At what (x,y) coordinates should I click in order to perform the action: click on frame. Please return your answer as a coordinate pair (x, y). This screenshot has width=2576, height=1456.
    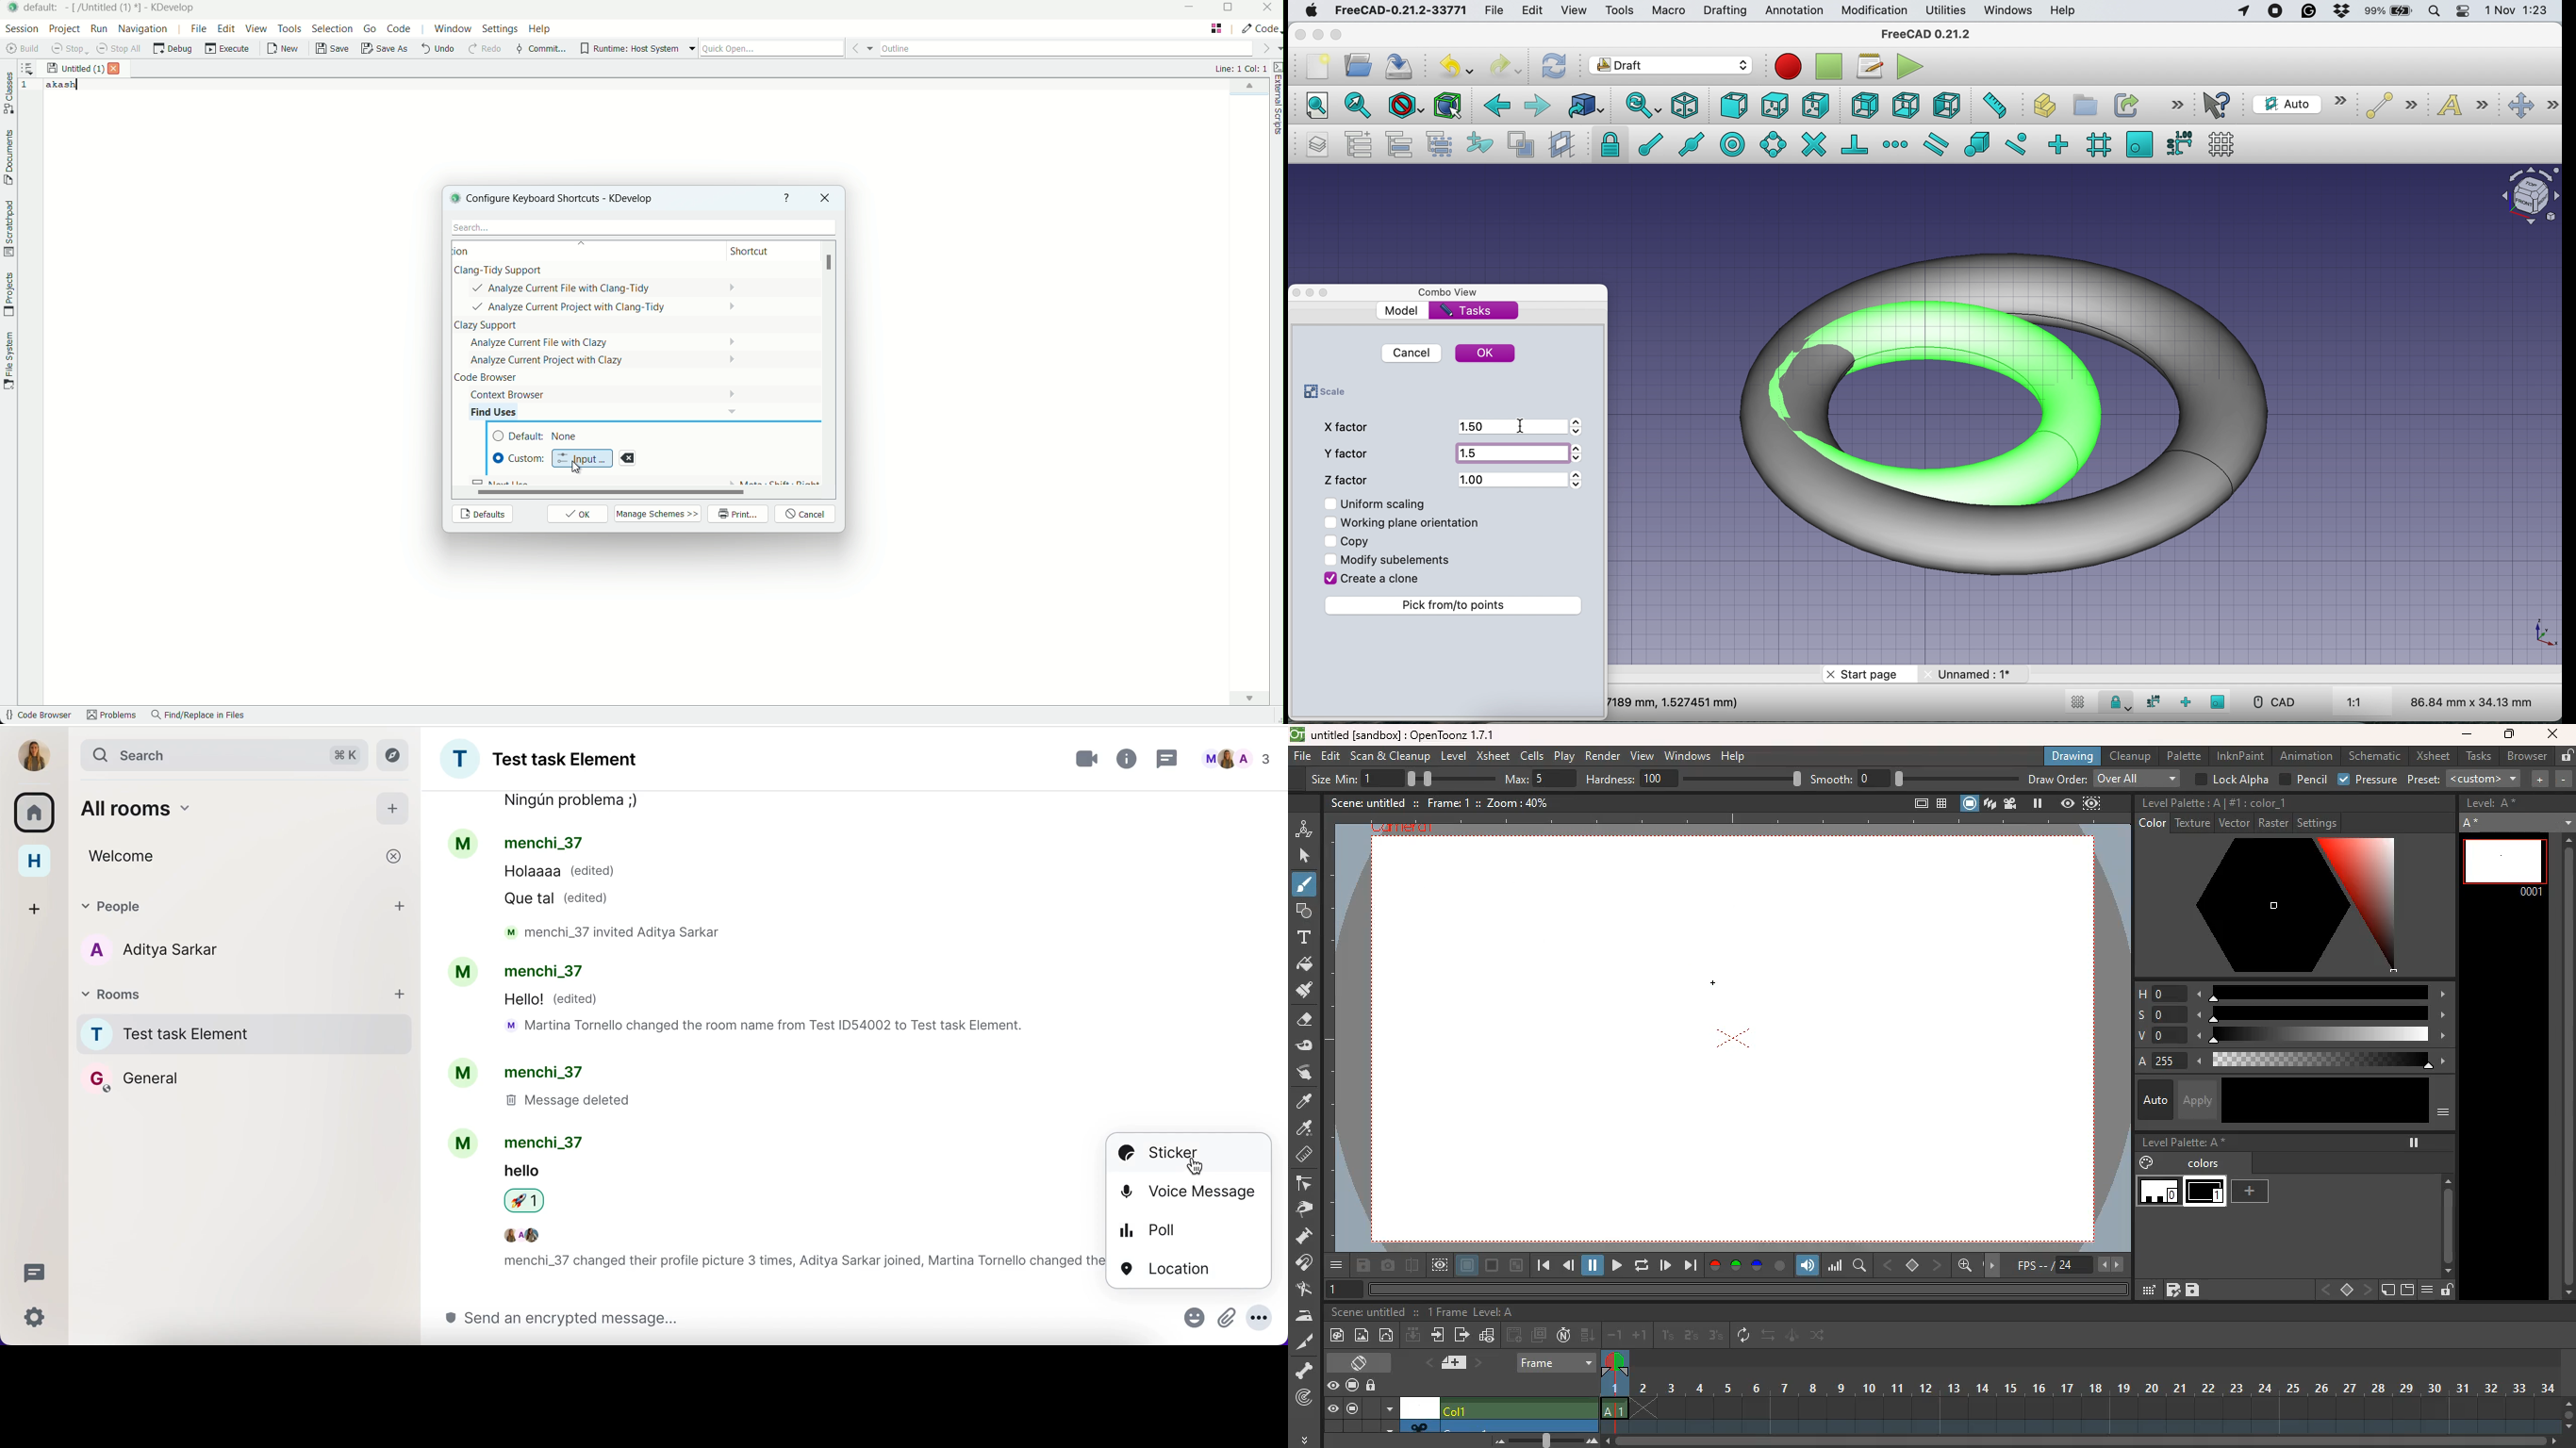
    Looking at the image, I should click on (2091, 805).